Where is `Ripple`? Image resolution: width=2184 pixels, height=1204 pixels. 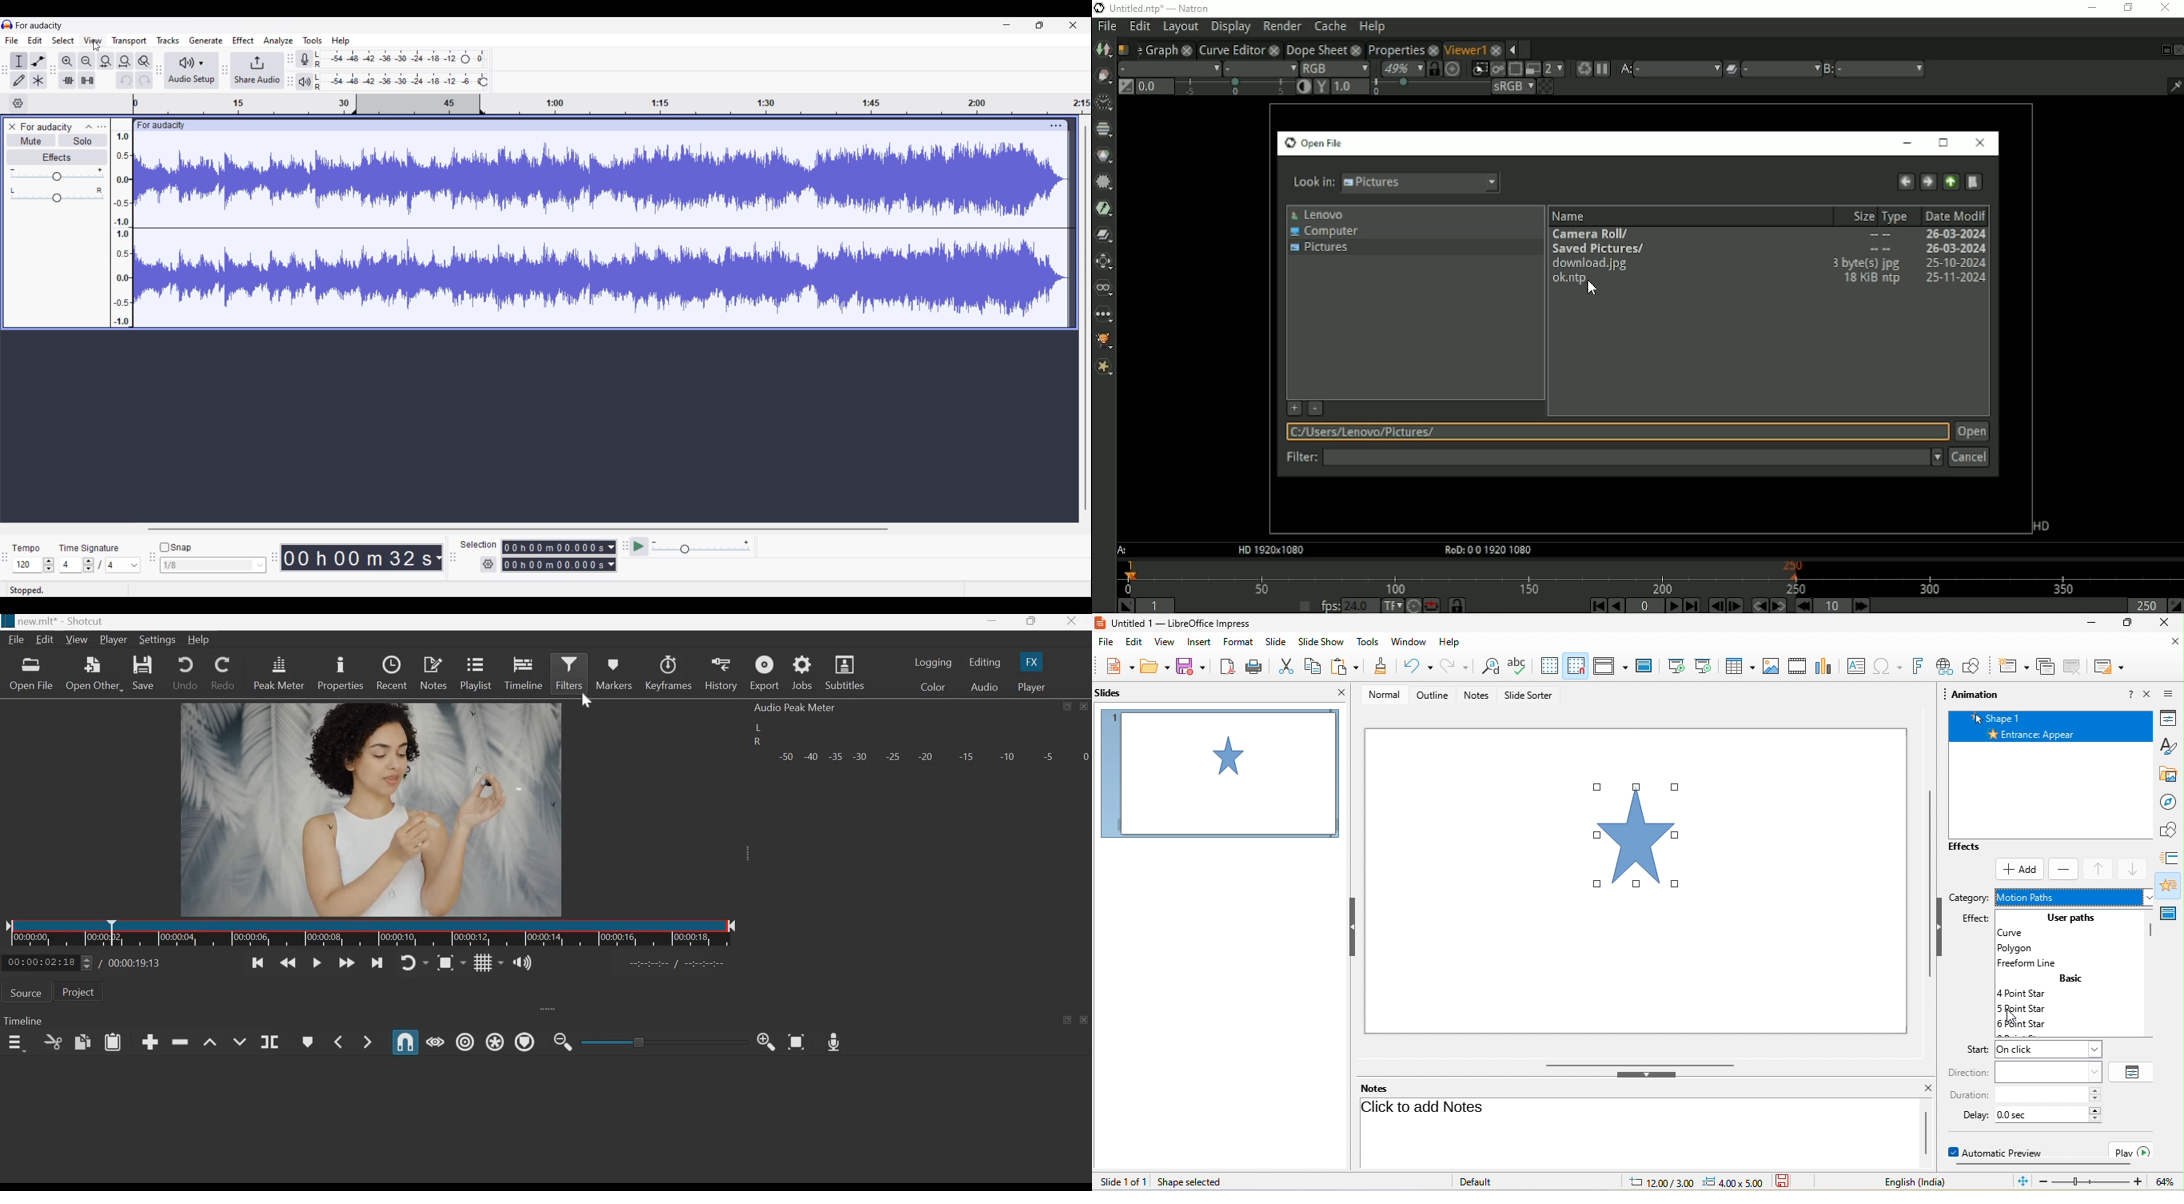
Ripple is located at coordinates (465, 1041).